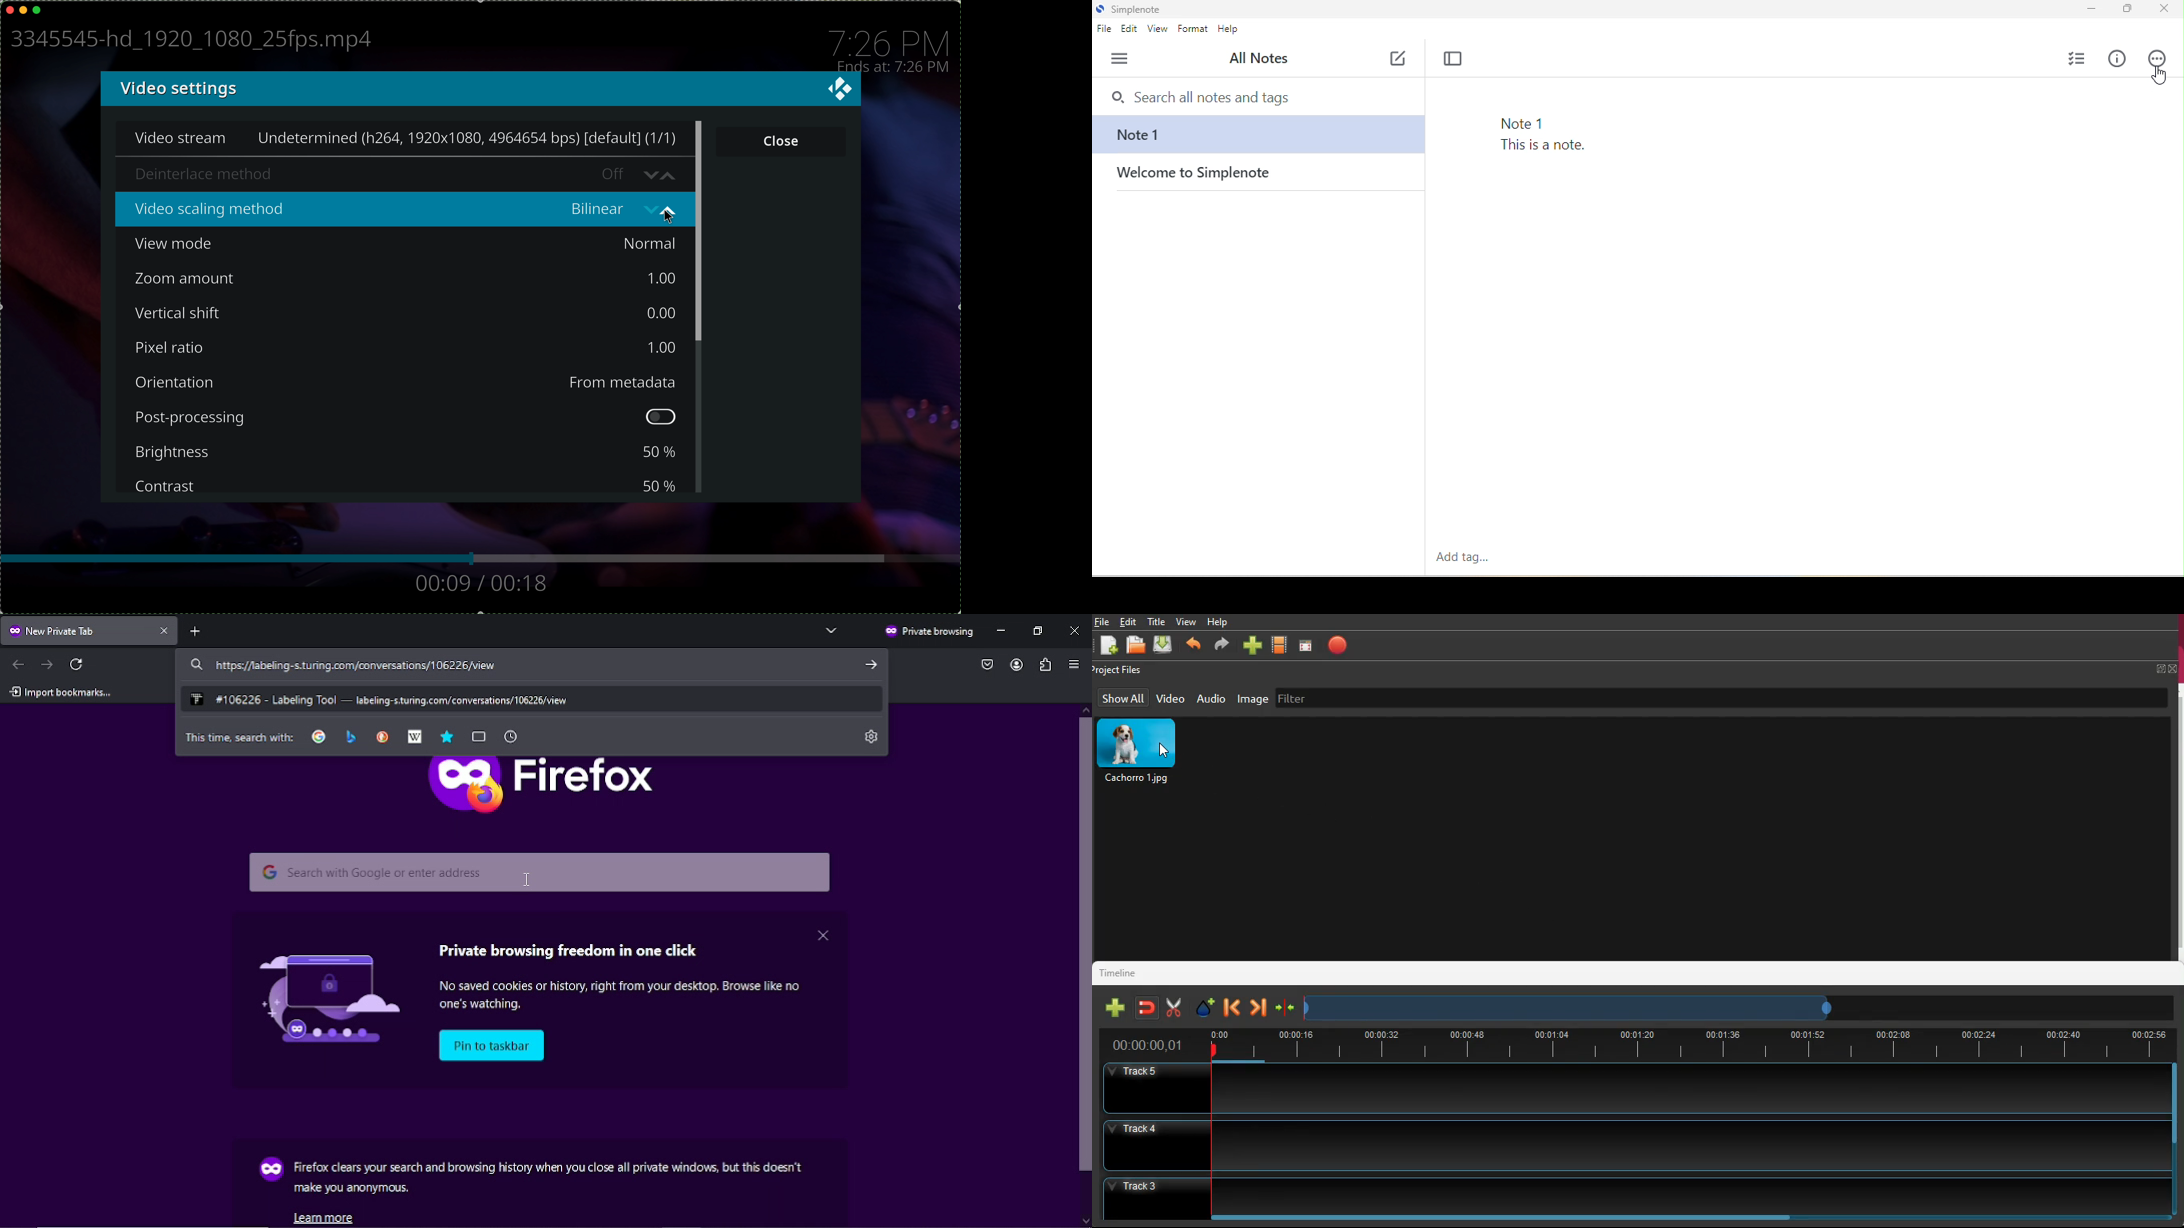 The width and height of the screenshot is (2184, 1232). I want to click on this time search with, so click(239, 737).